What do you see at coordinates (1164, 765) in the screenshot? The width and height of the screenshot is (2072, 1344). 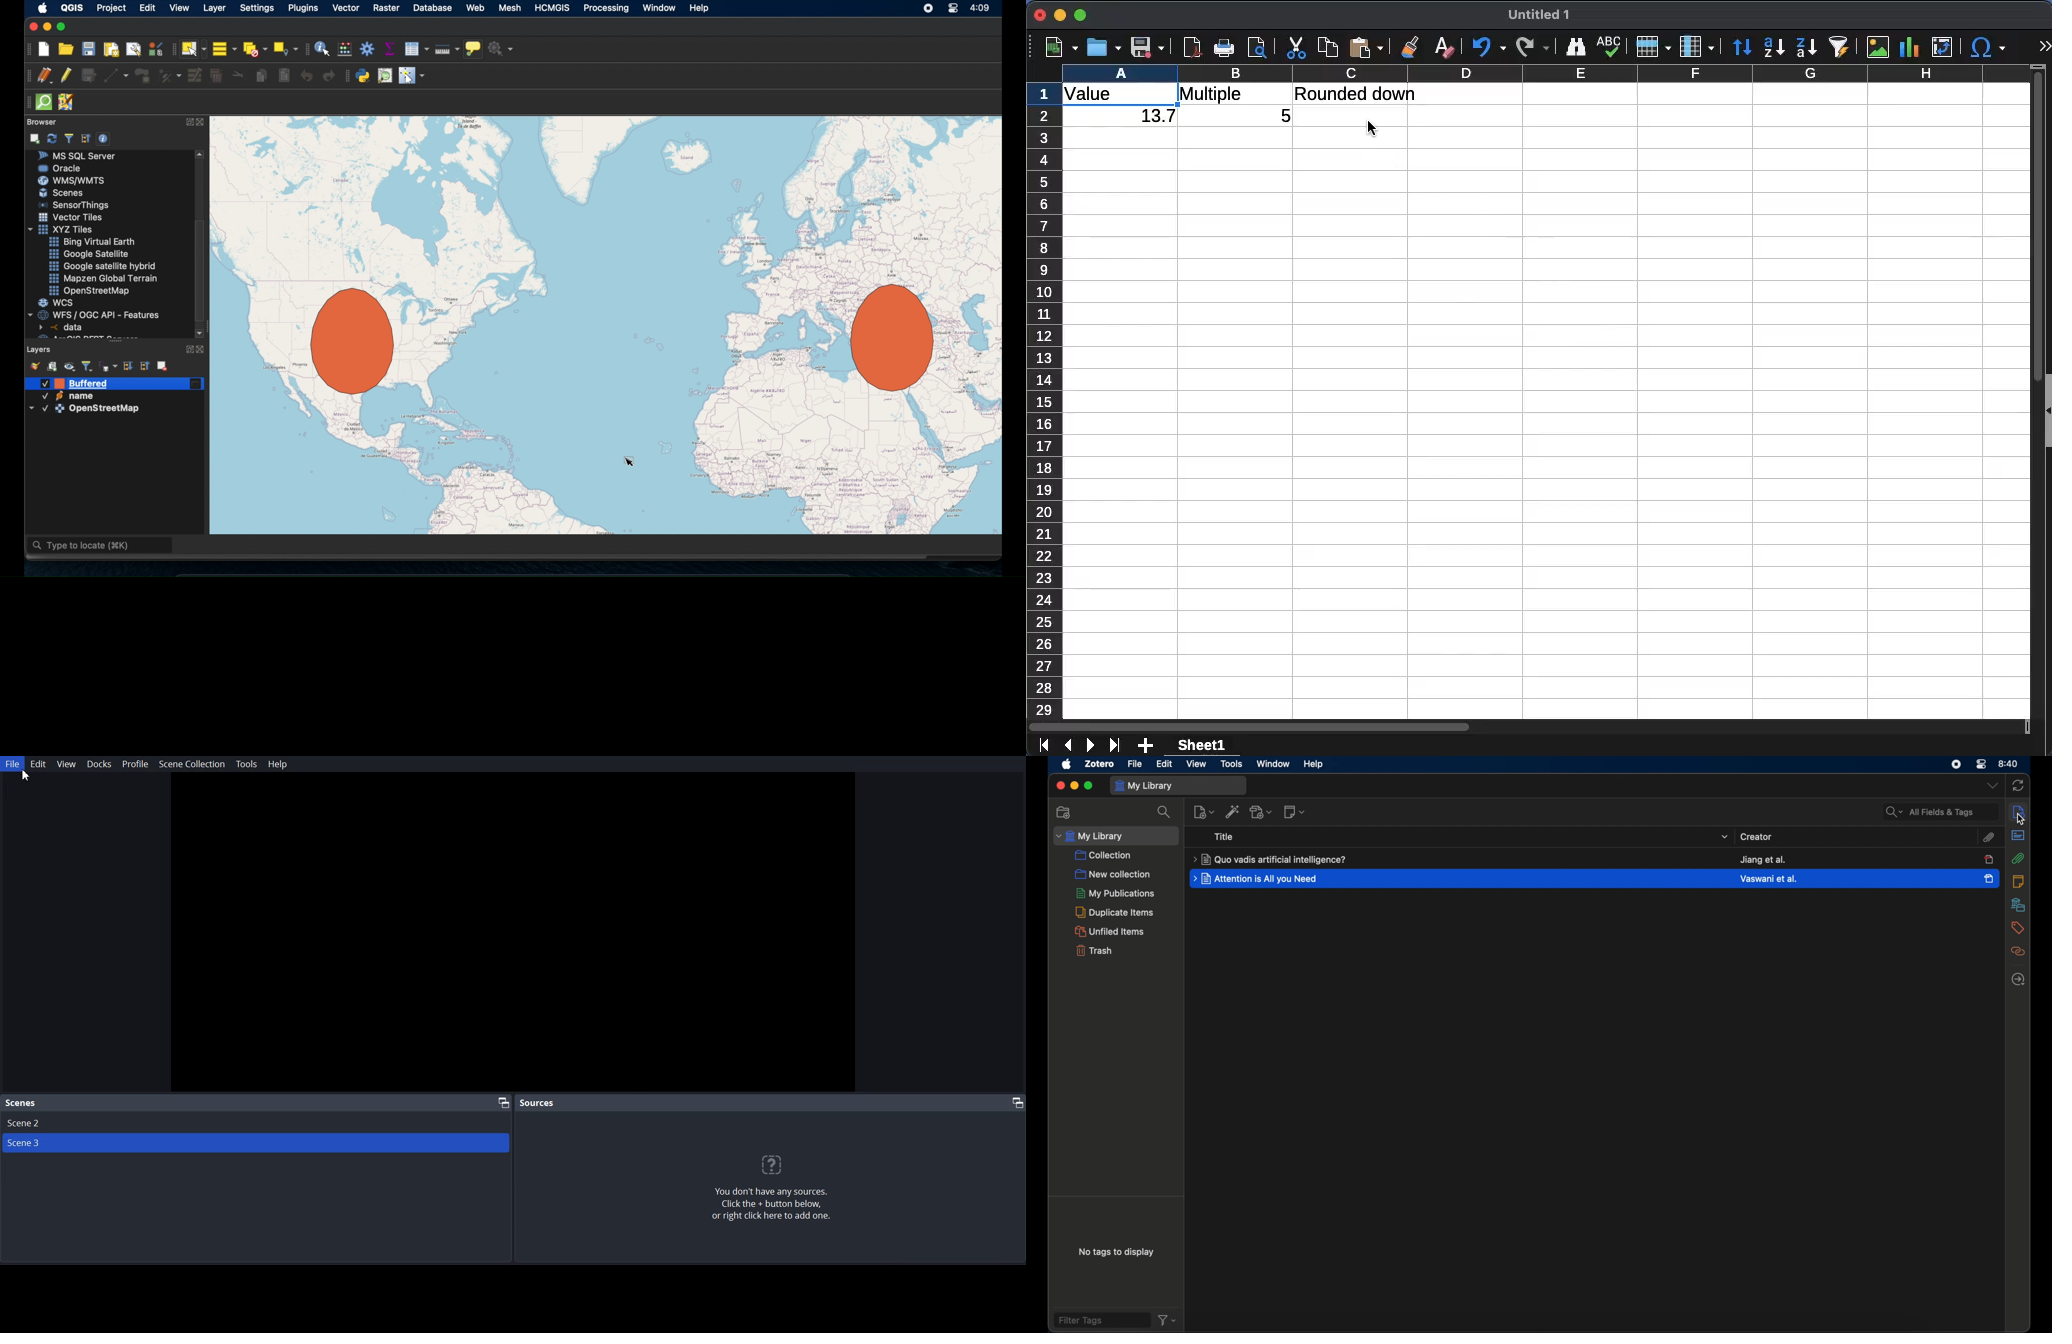 I see `edit` at bounding box center [1164, 765].